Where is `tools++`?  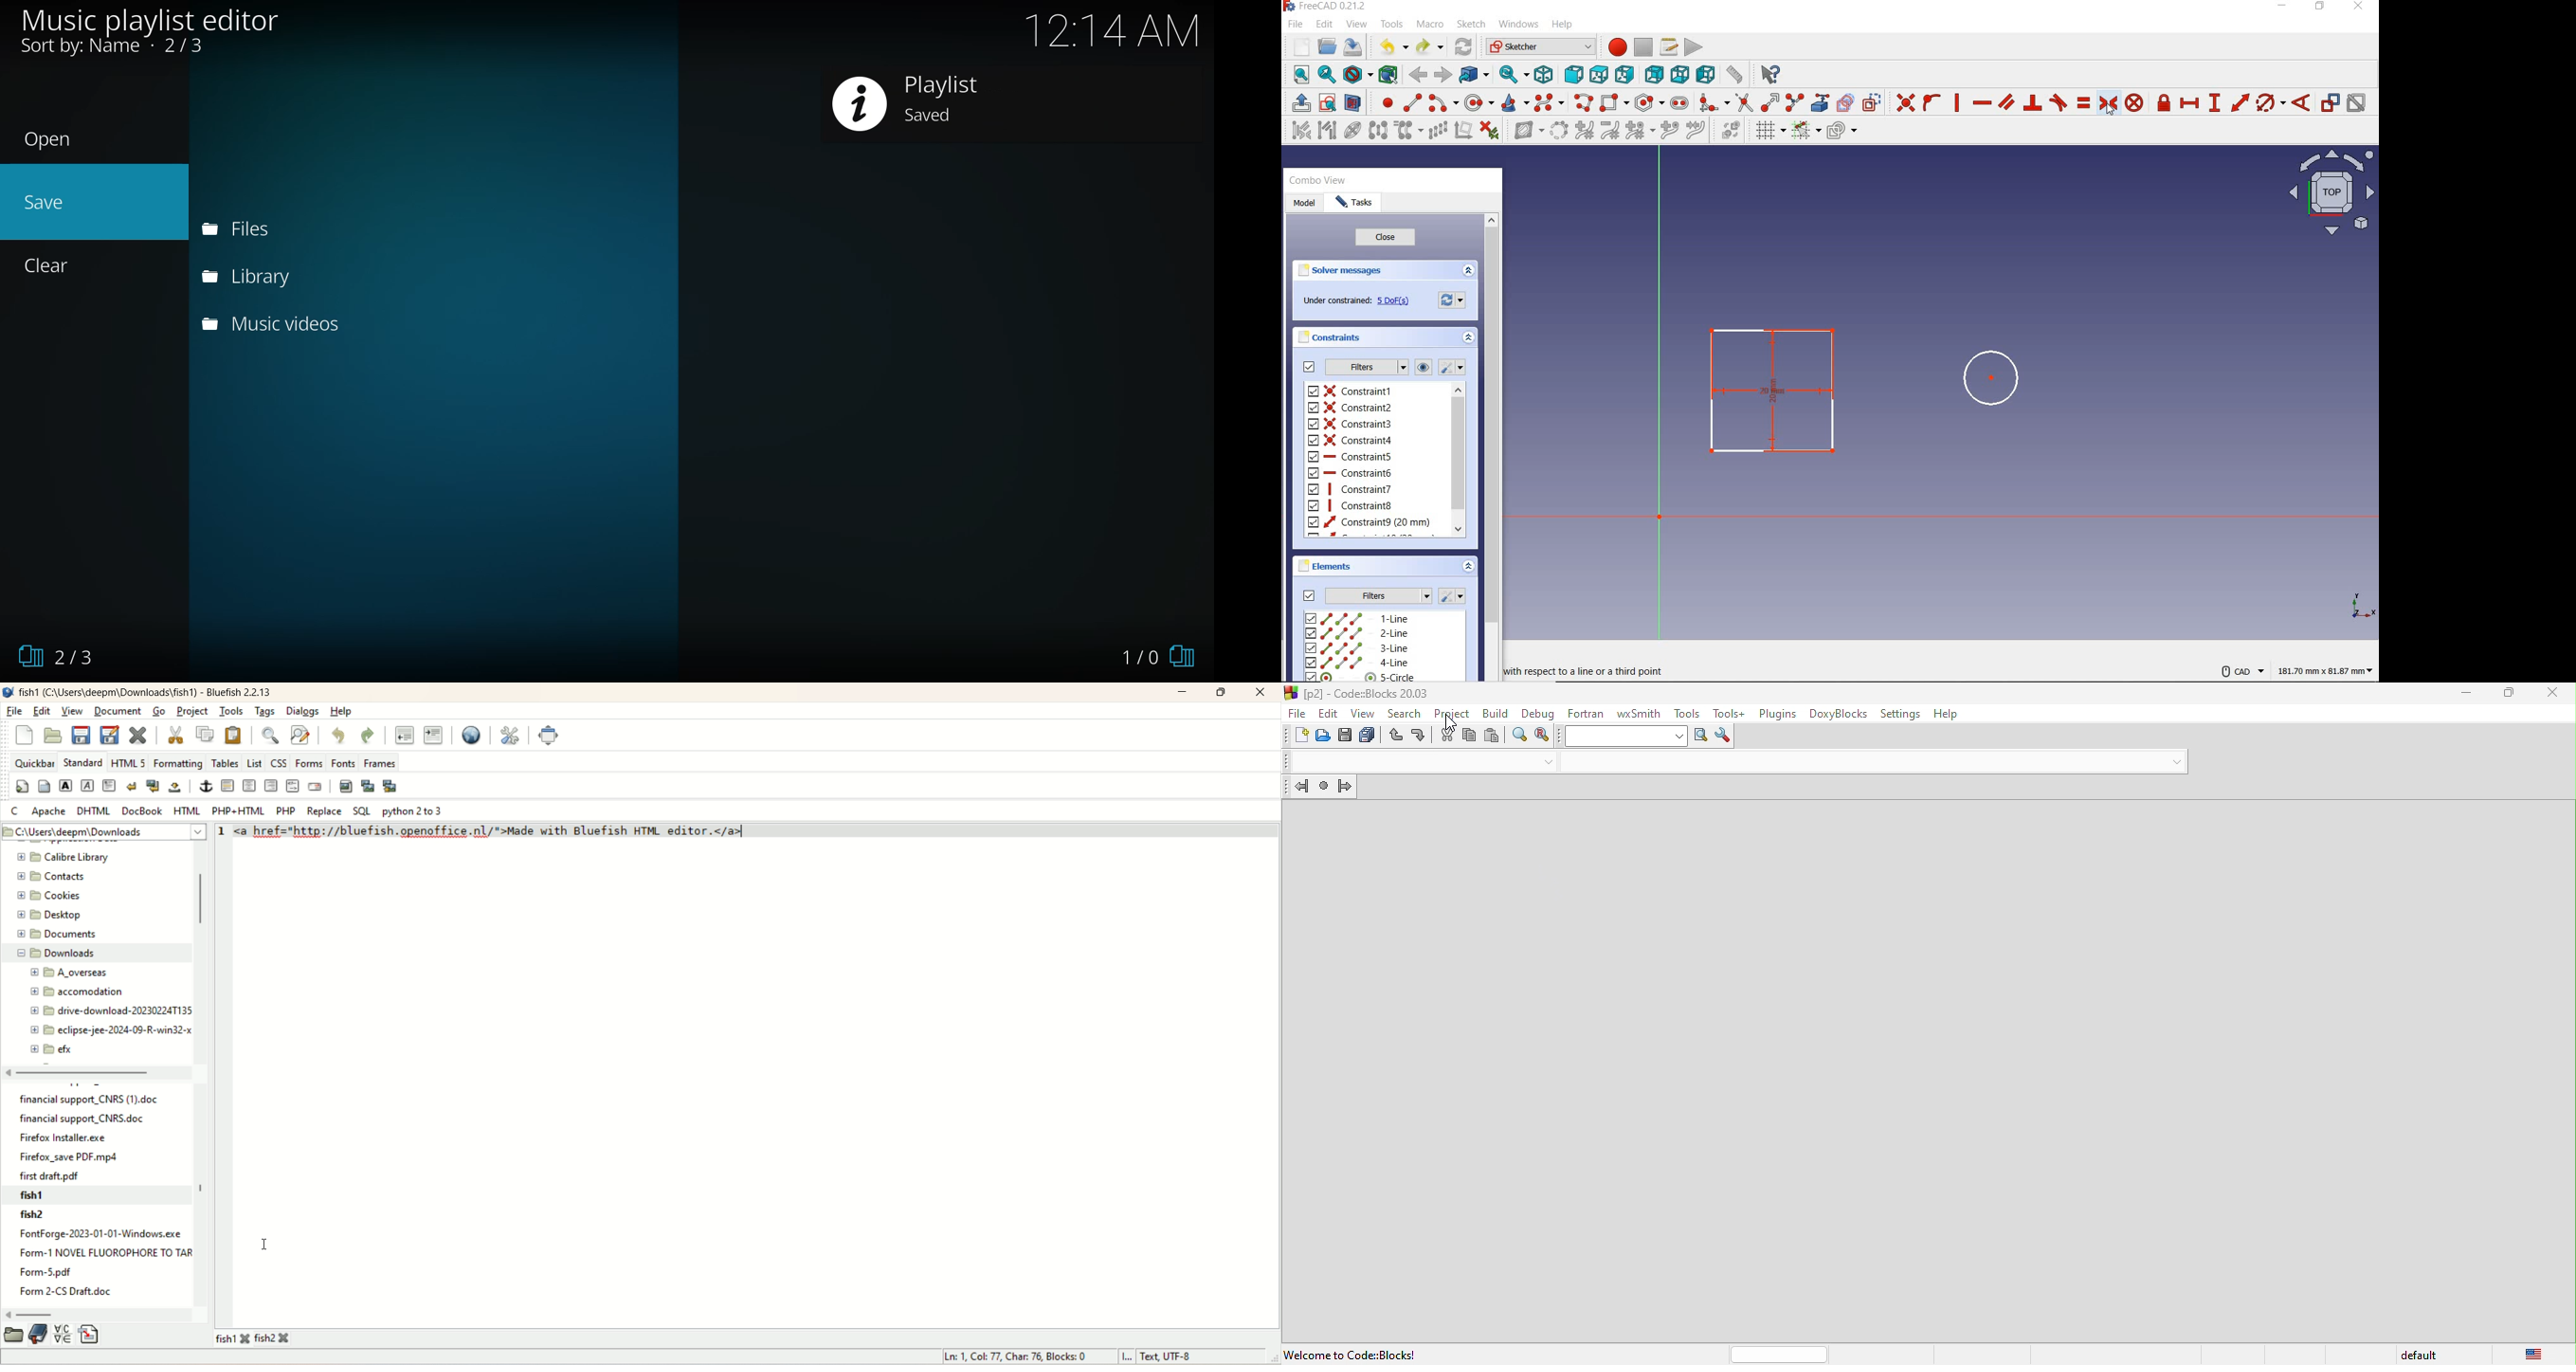
tools++ is located at coordinates (1730, 713).